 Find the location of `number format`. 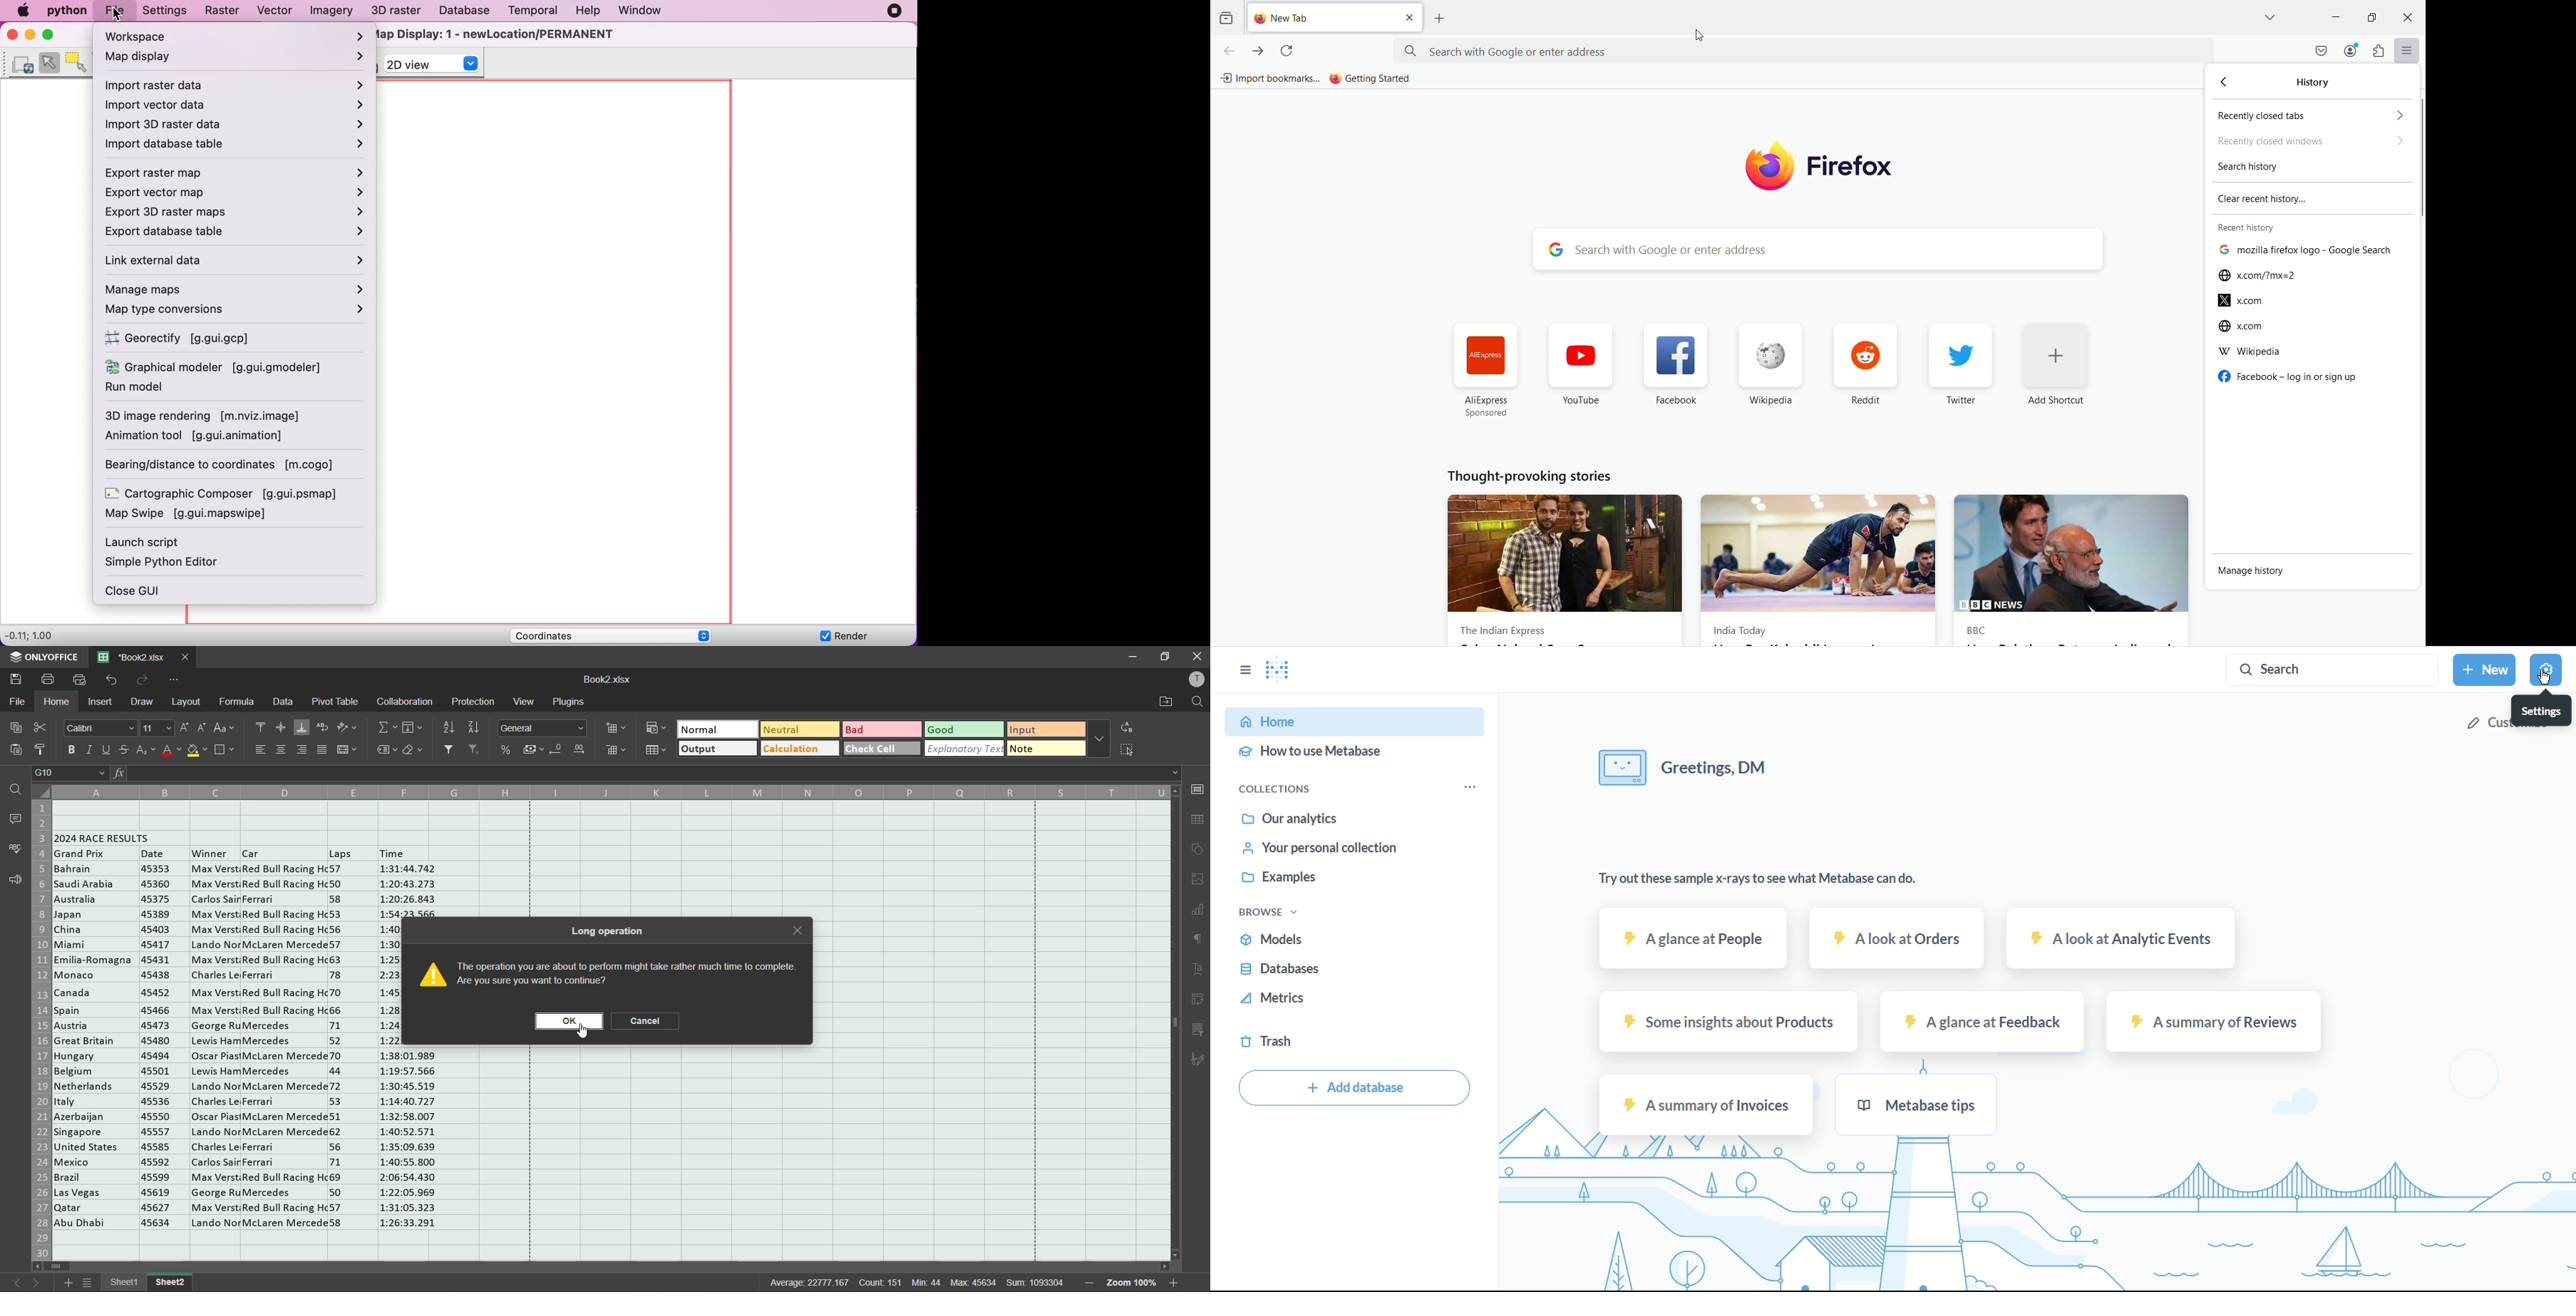

number format is located at coordinates (543, 728).